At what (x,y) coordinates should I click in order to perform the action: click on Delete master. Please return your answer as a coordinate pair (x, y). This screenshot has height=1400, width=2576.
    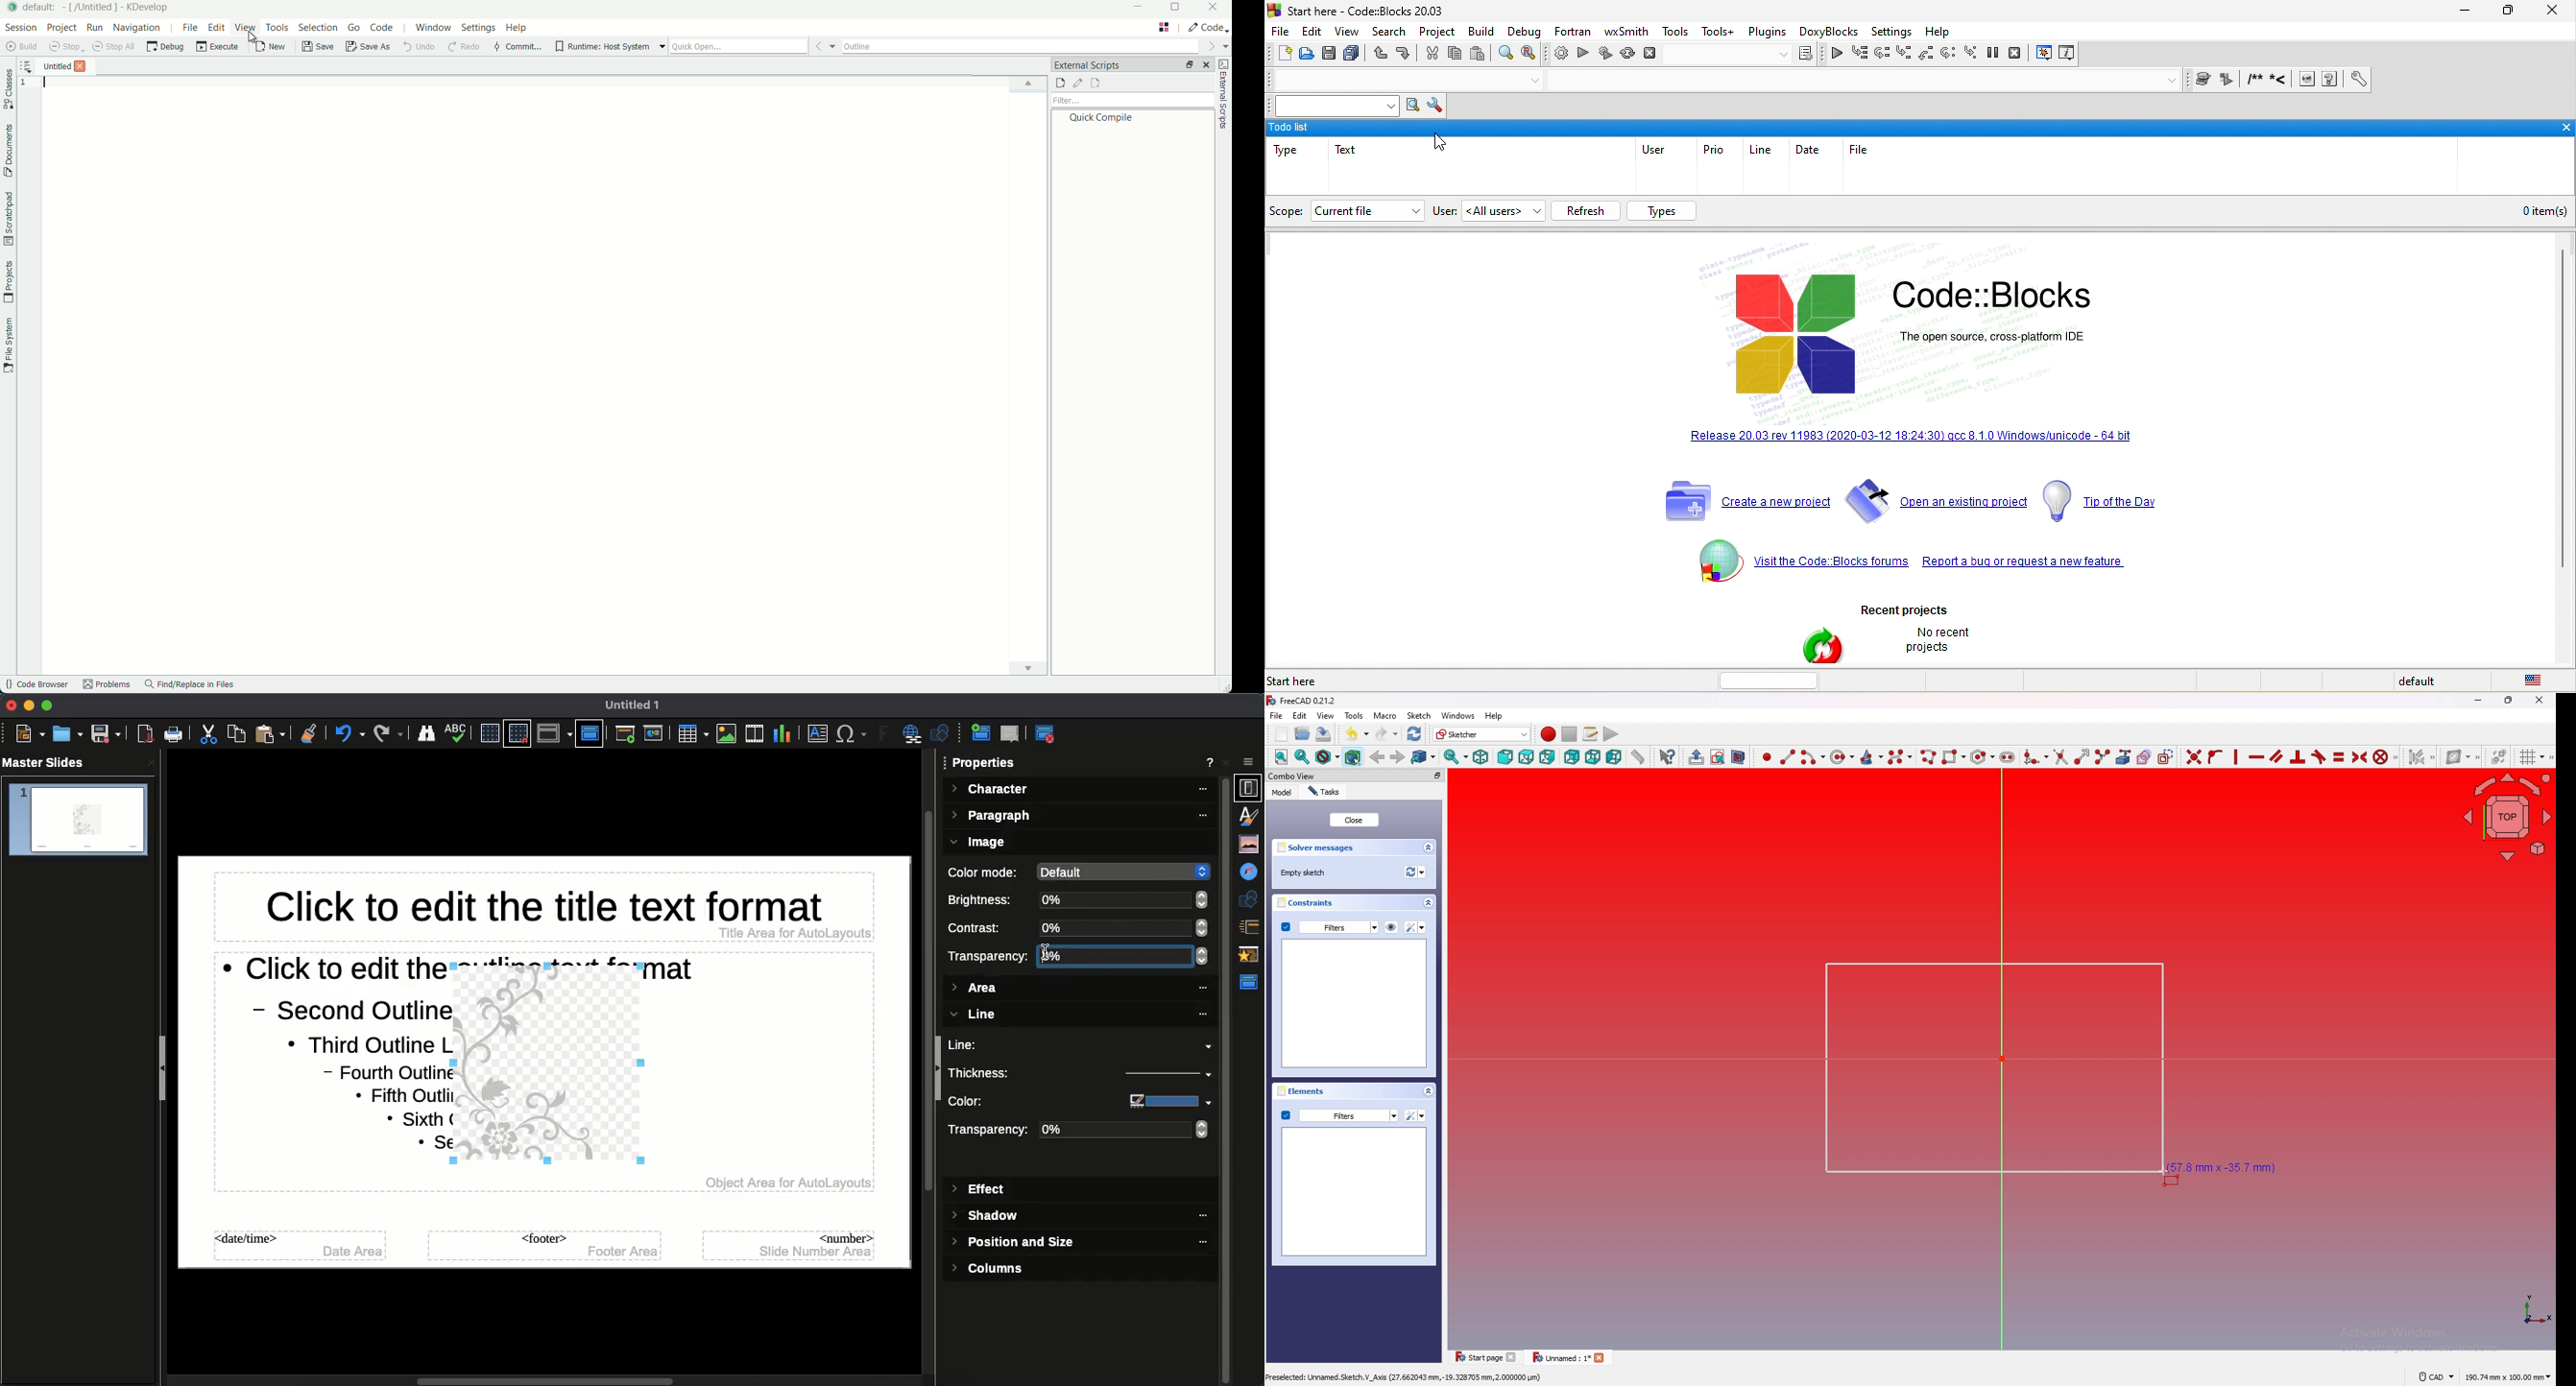
    Looking at the image, I should click on (1011, 733).